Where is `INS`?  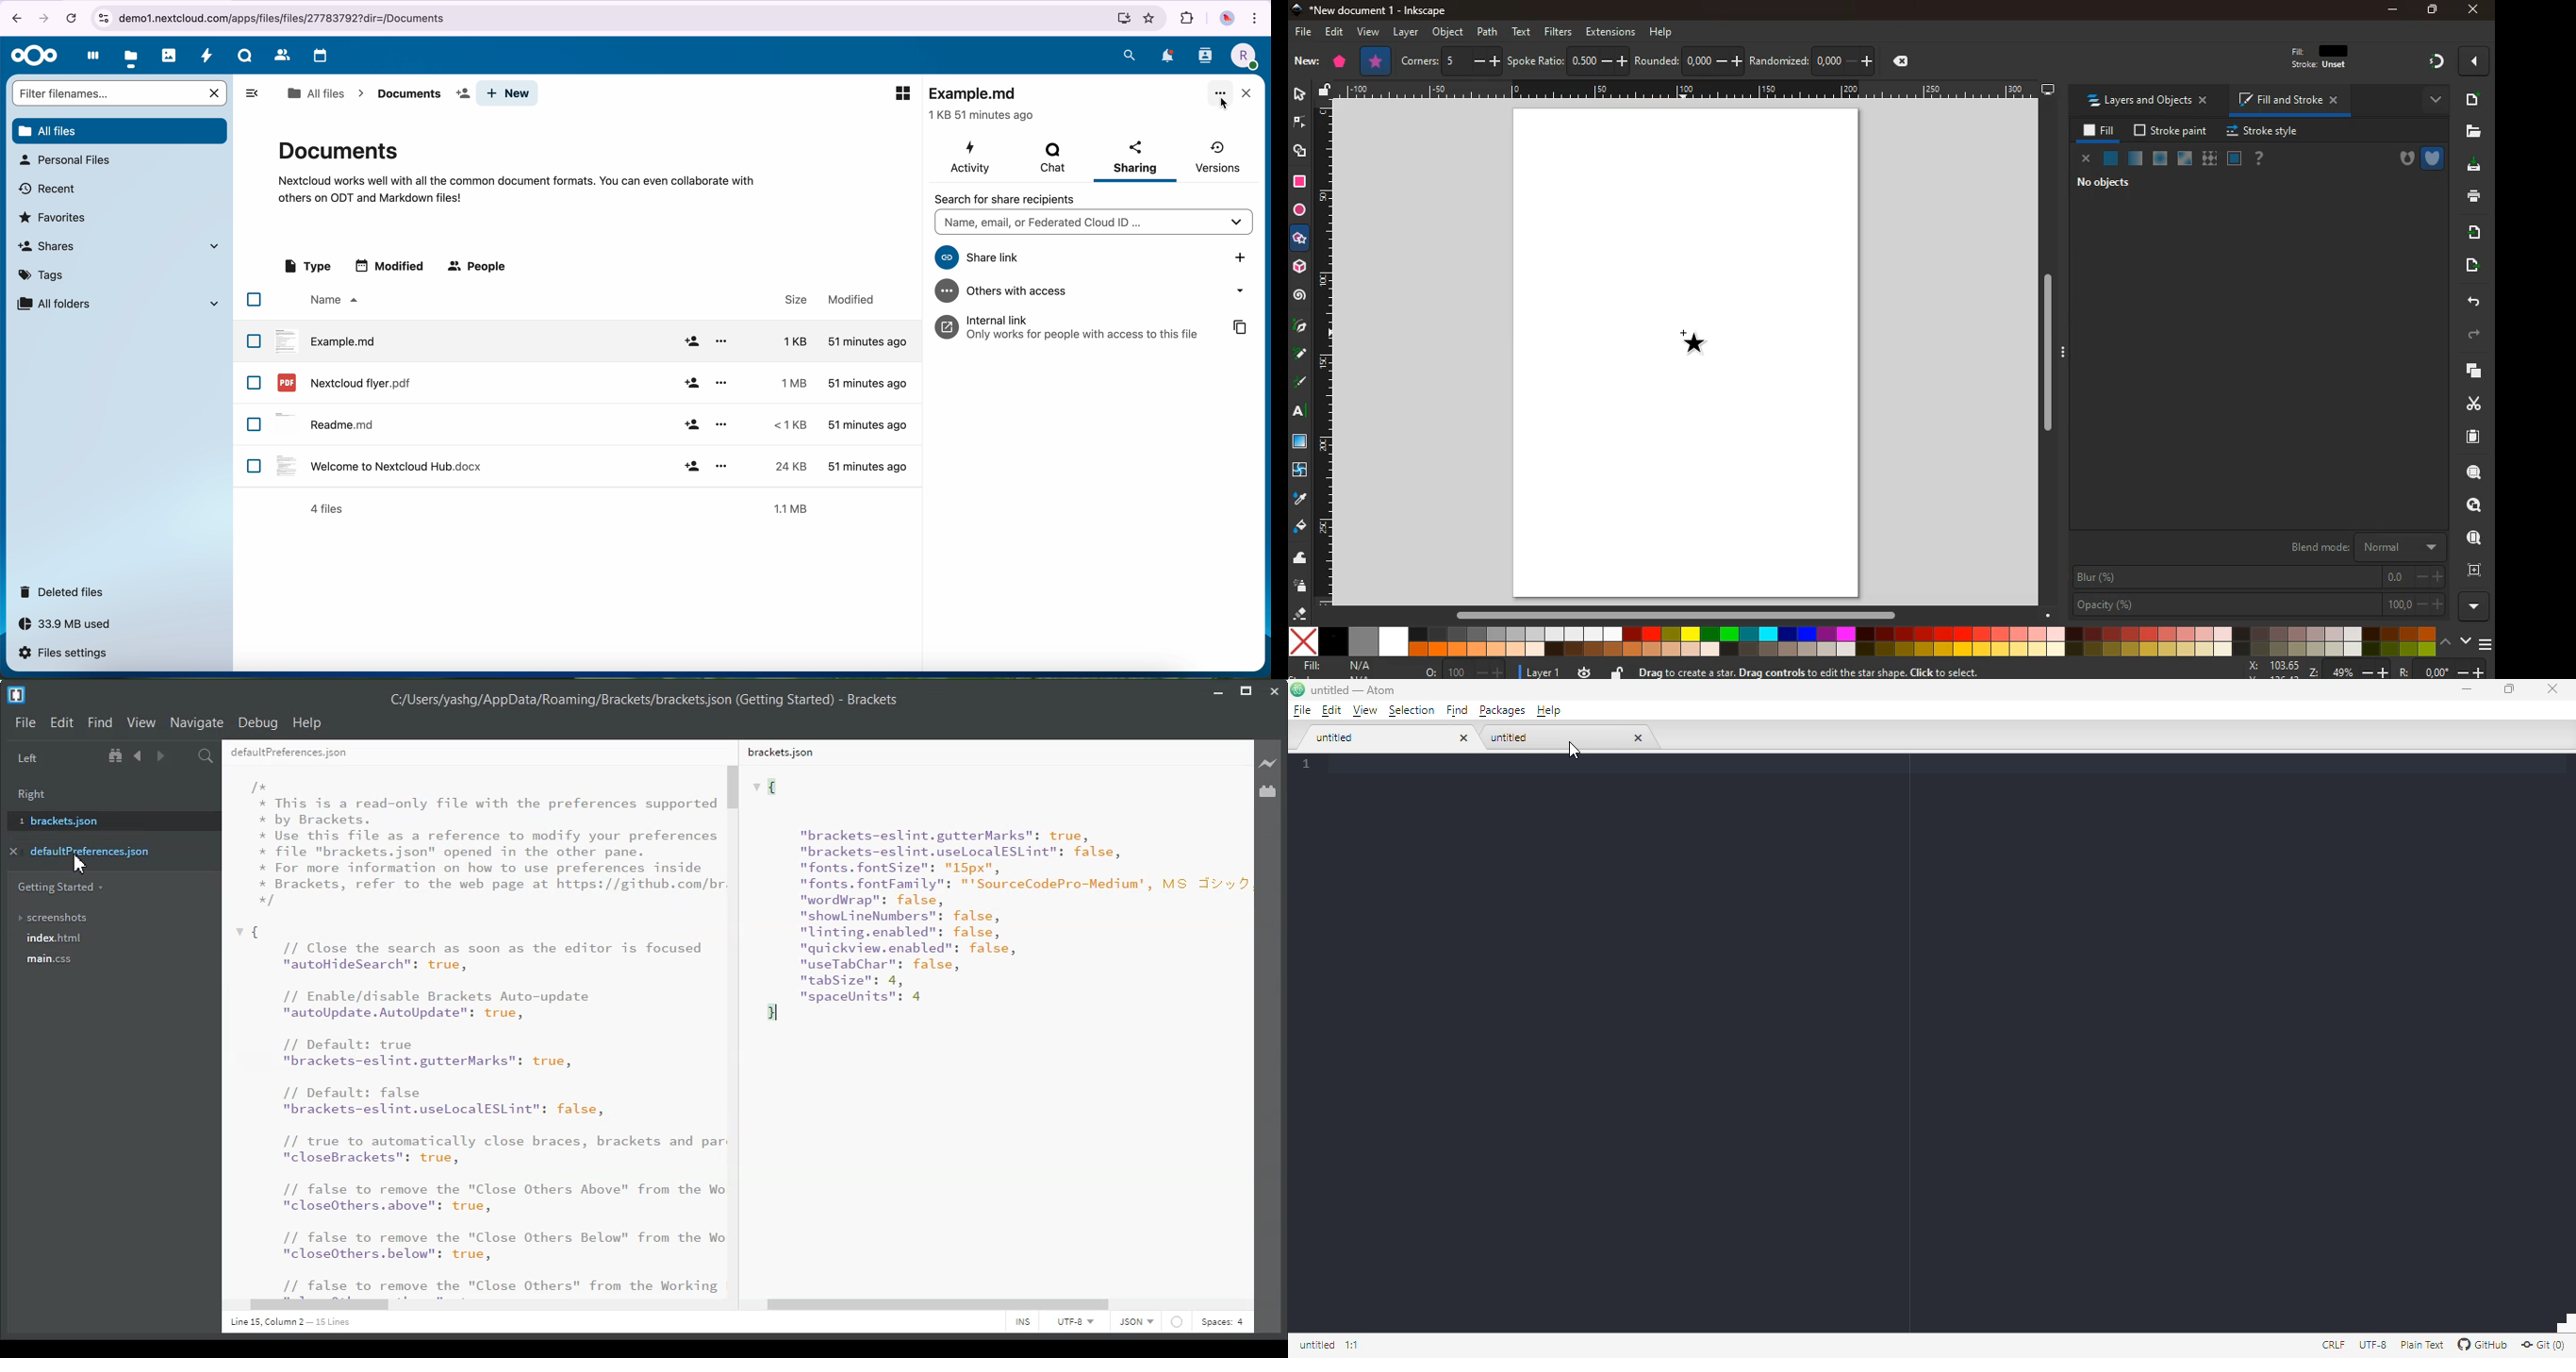 INS is located at coordinates (1022, 1324).